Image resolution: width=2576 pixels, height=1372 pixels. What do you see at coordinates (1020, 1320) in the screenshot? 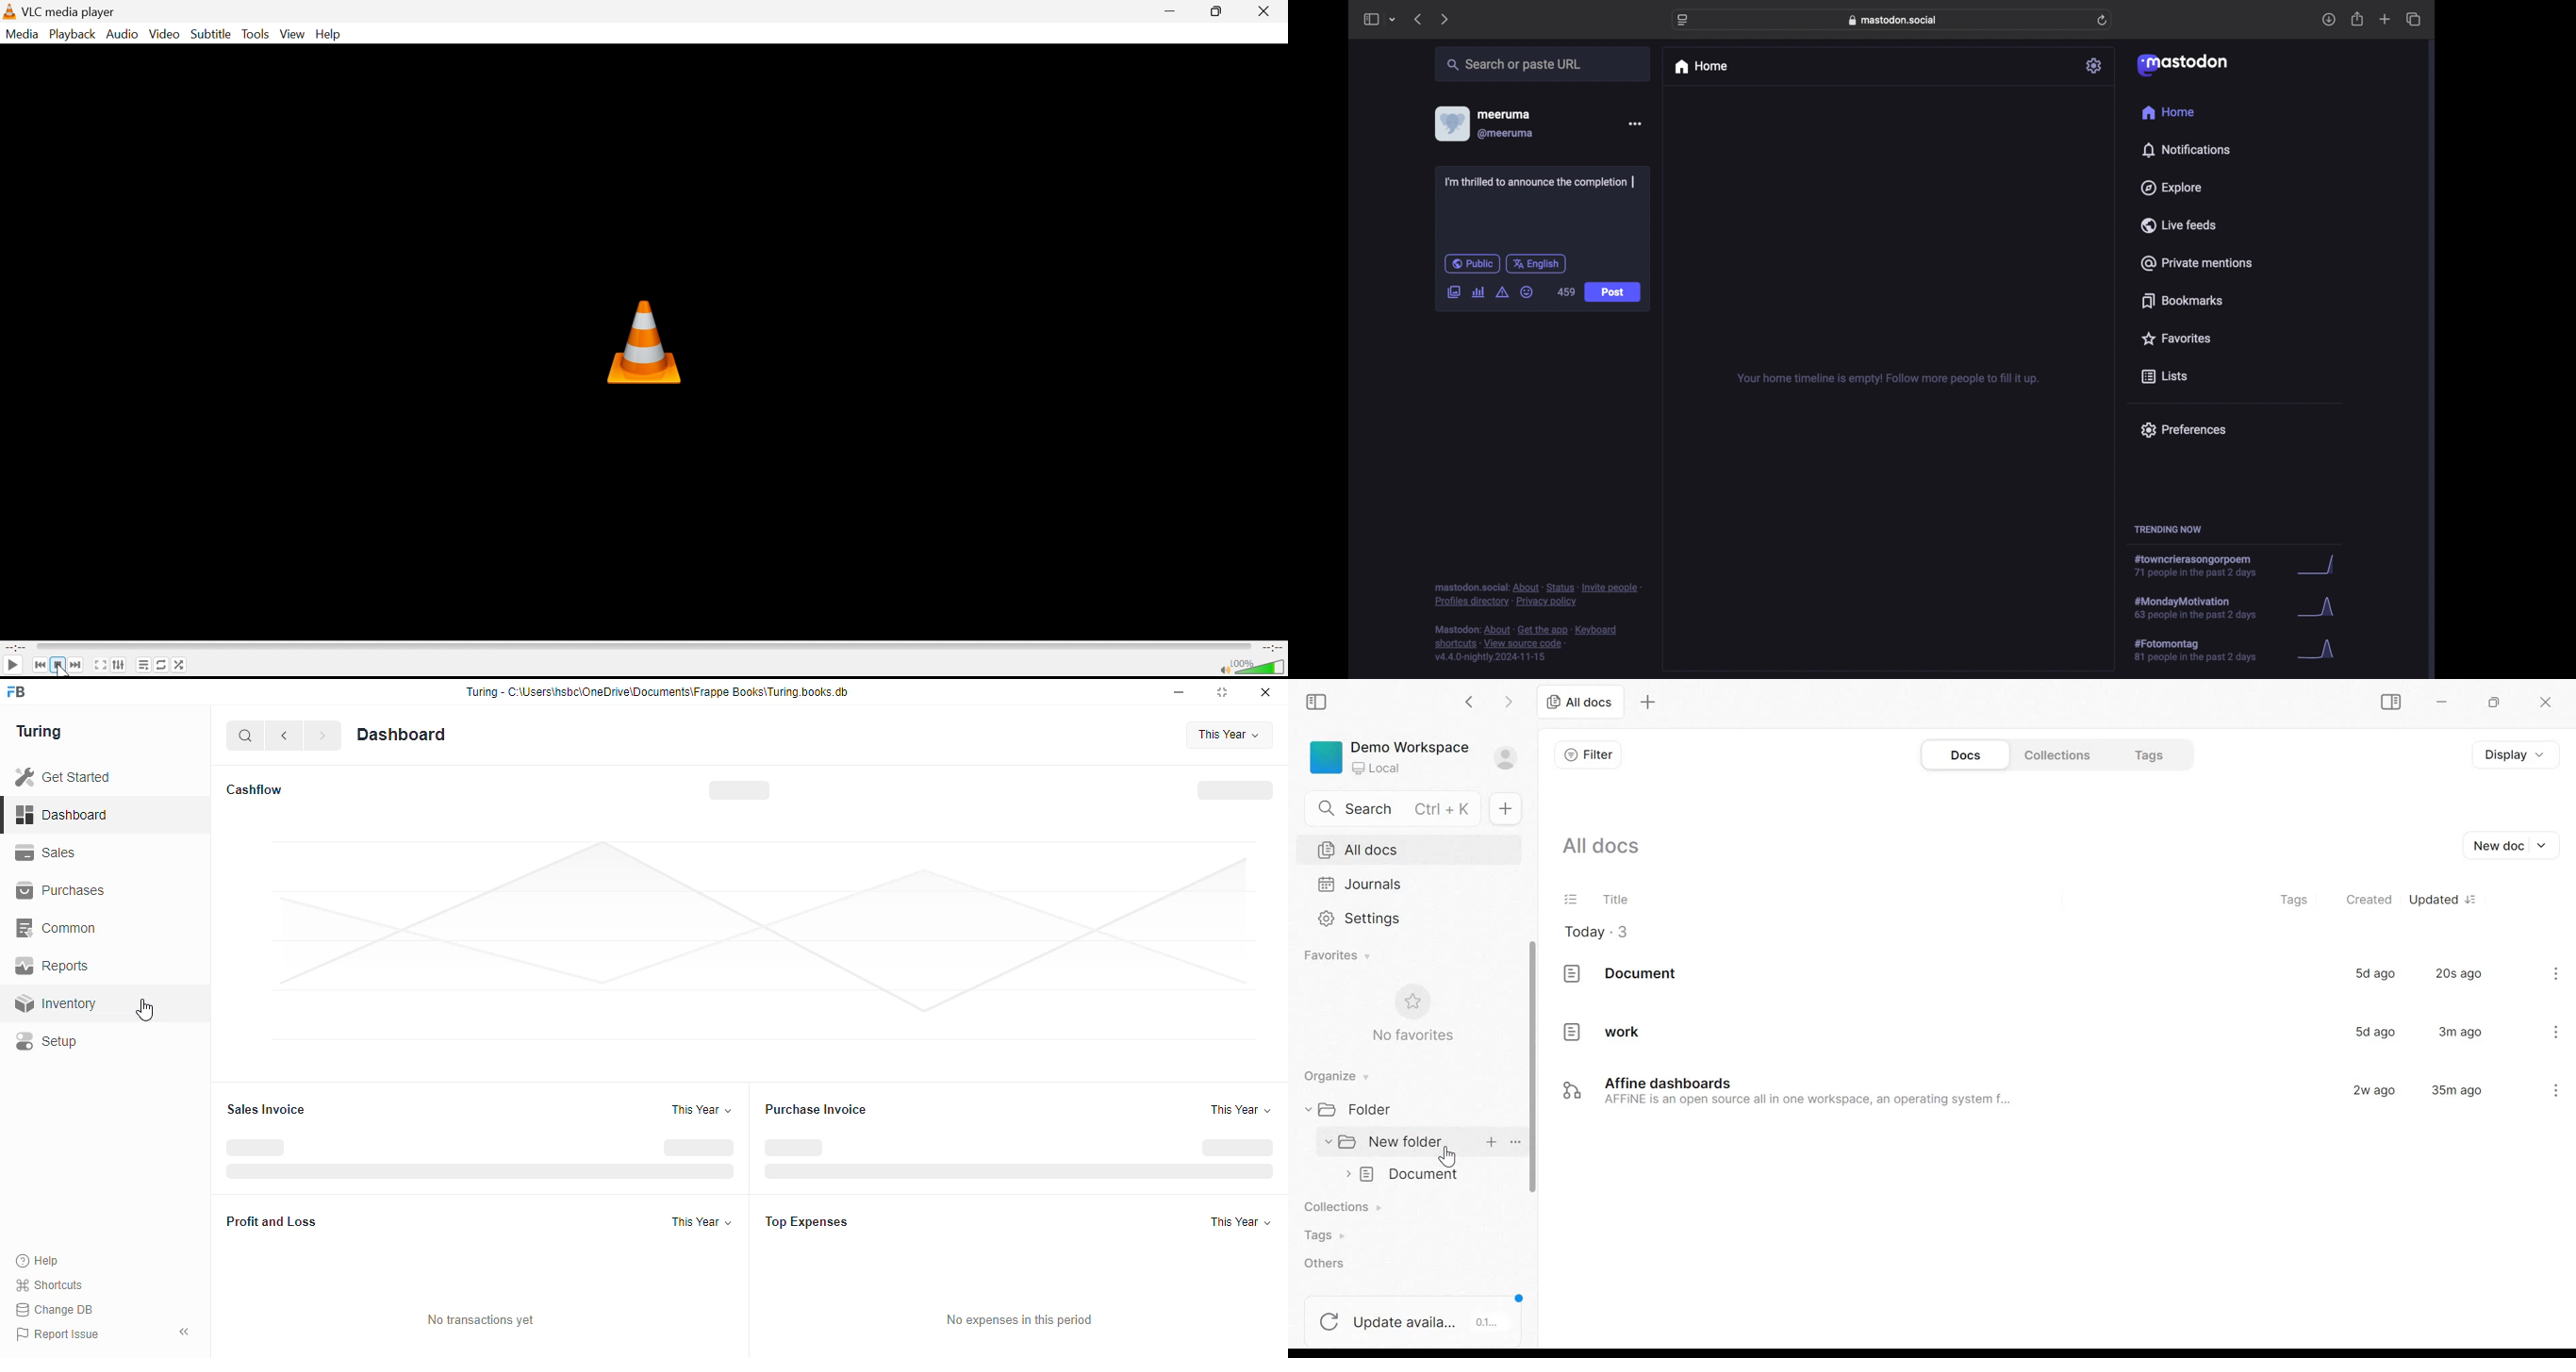
I see `no expenses in this period` at bounding box center [1020, 1320].